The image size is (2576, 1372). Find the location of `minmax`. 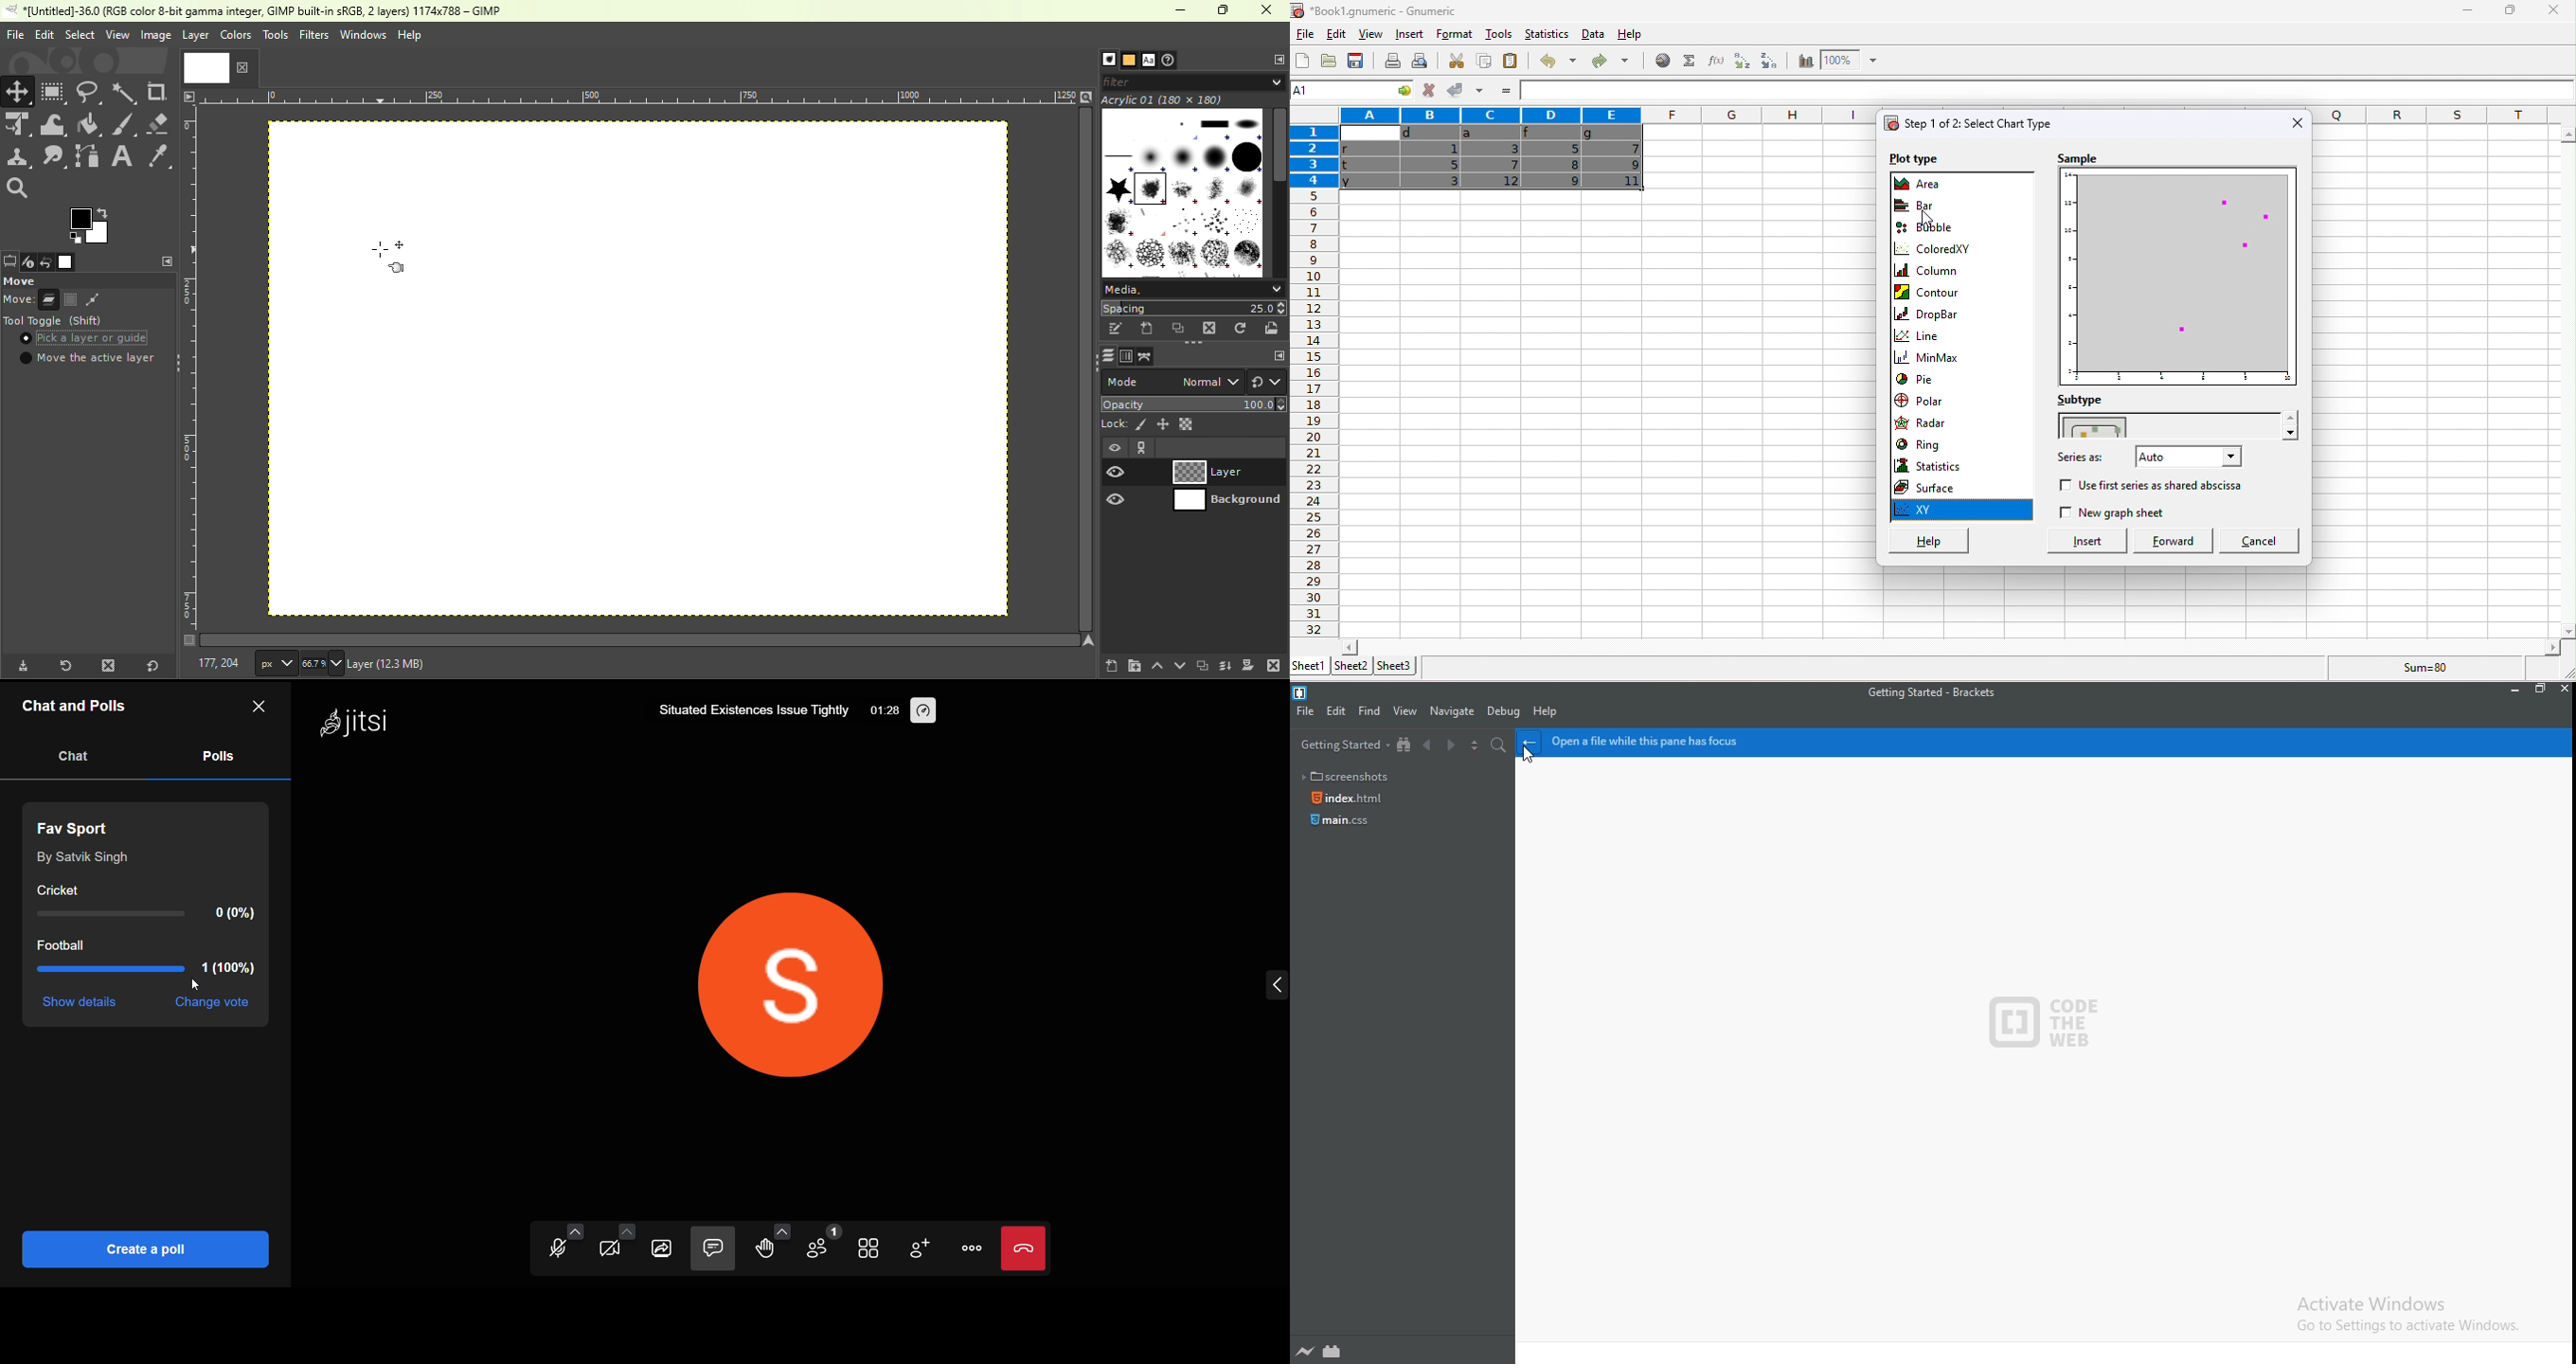

minmax is located at coordinates (1930, 359).